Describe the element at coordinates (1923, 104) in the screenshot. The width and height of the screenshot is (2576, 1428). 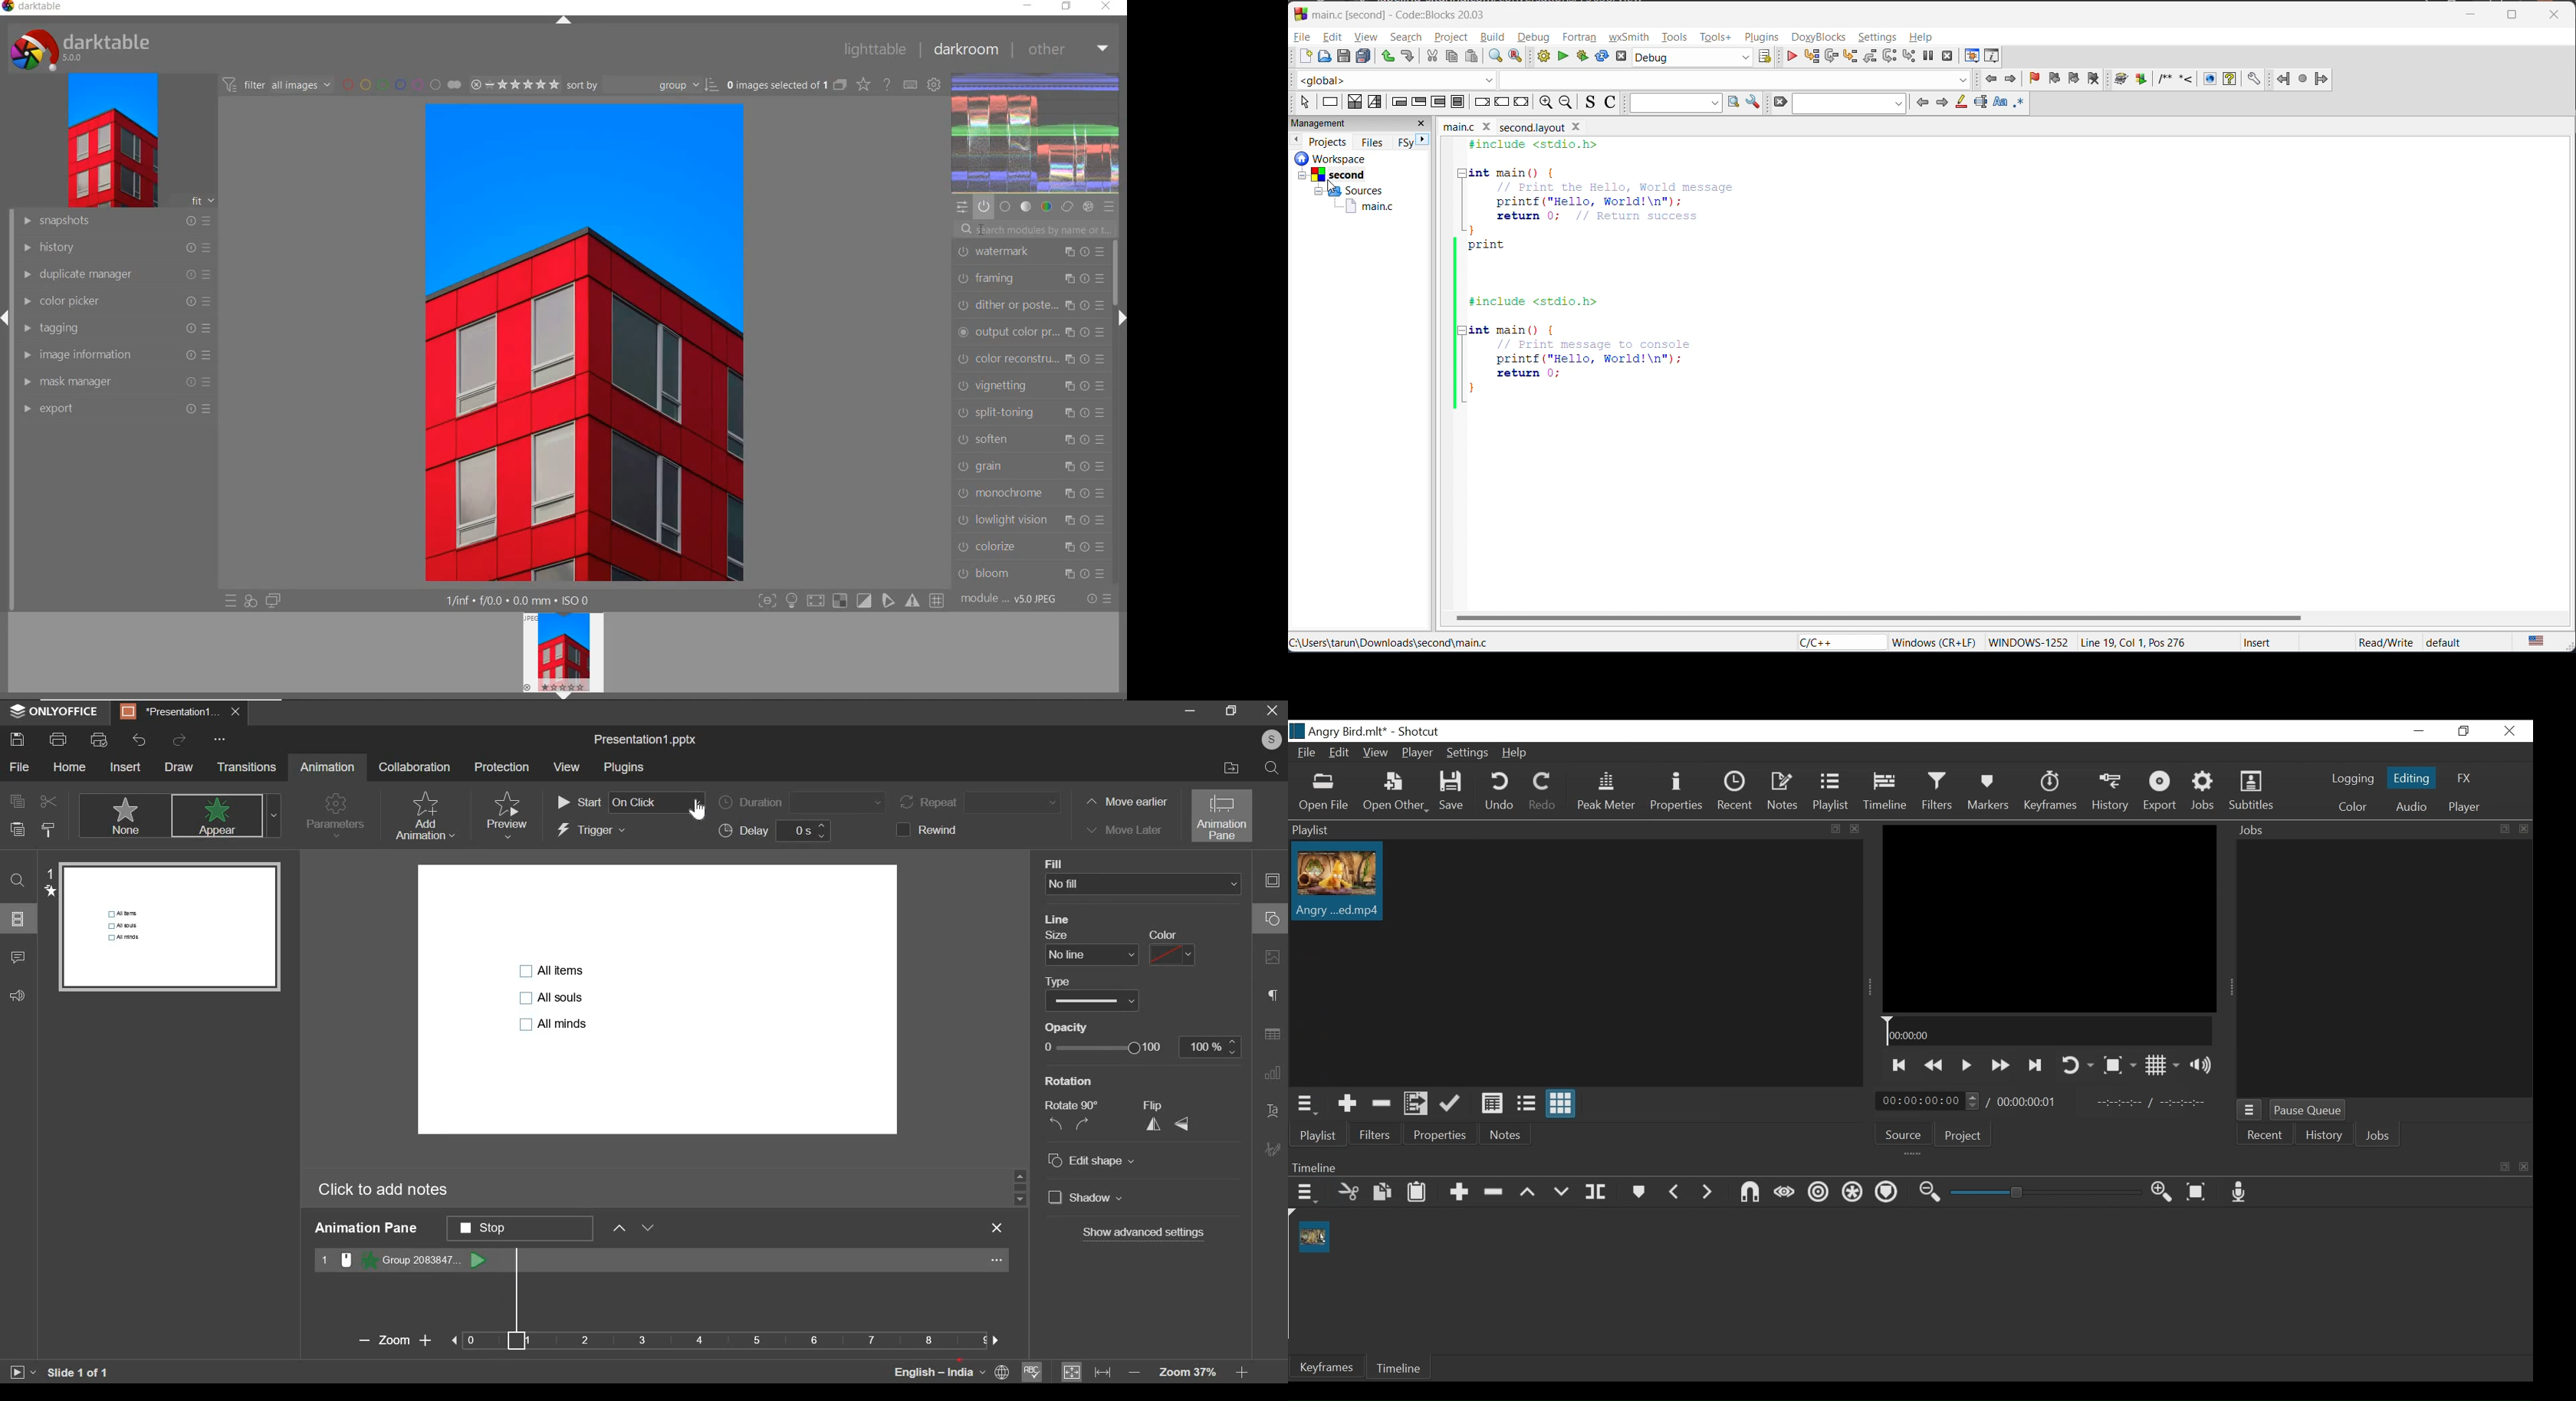
I see `previous` at that location.